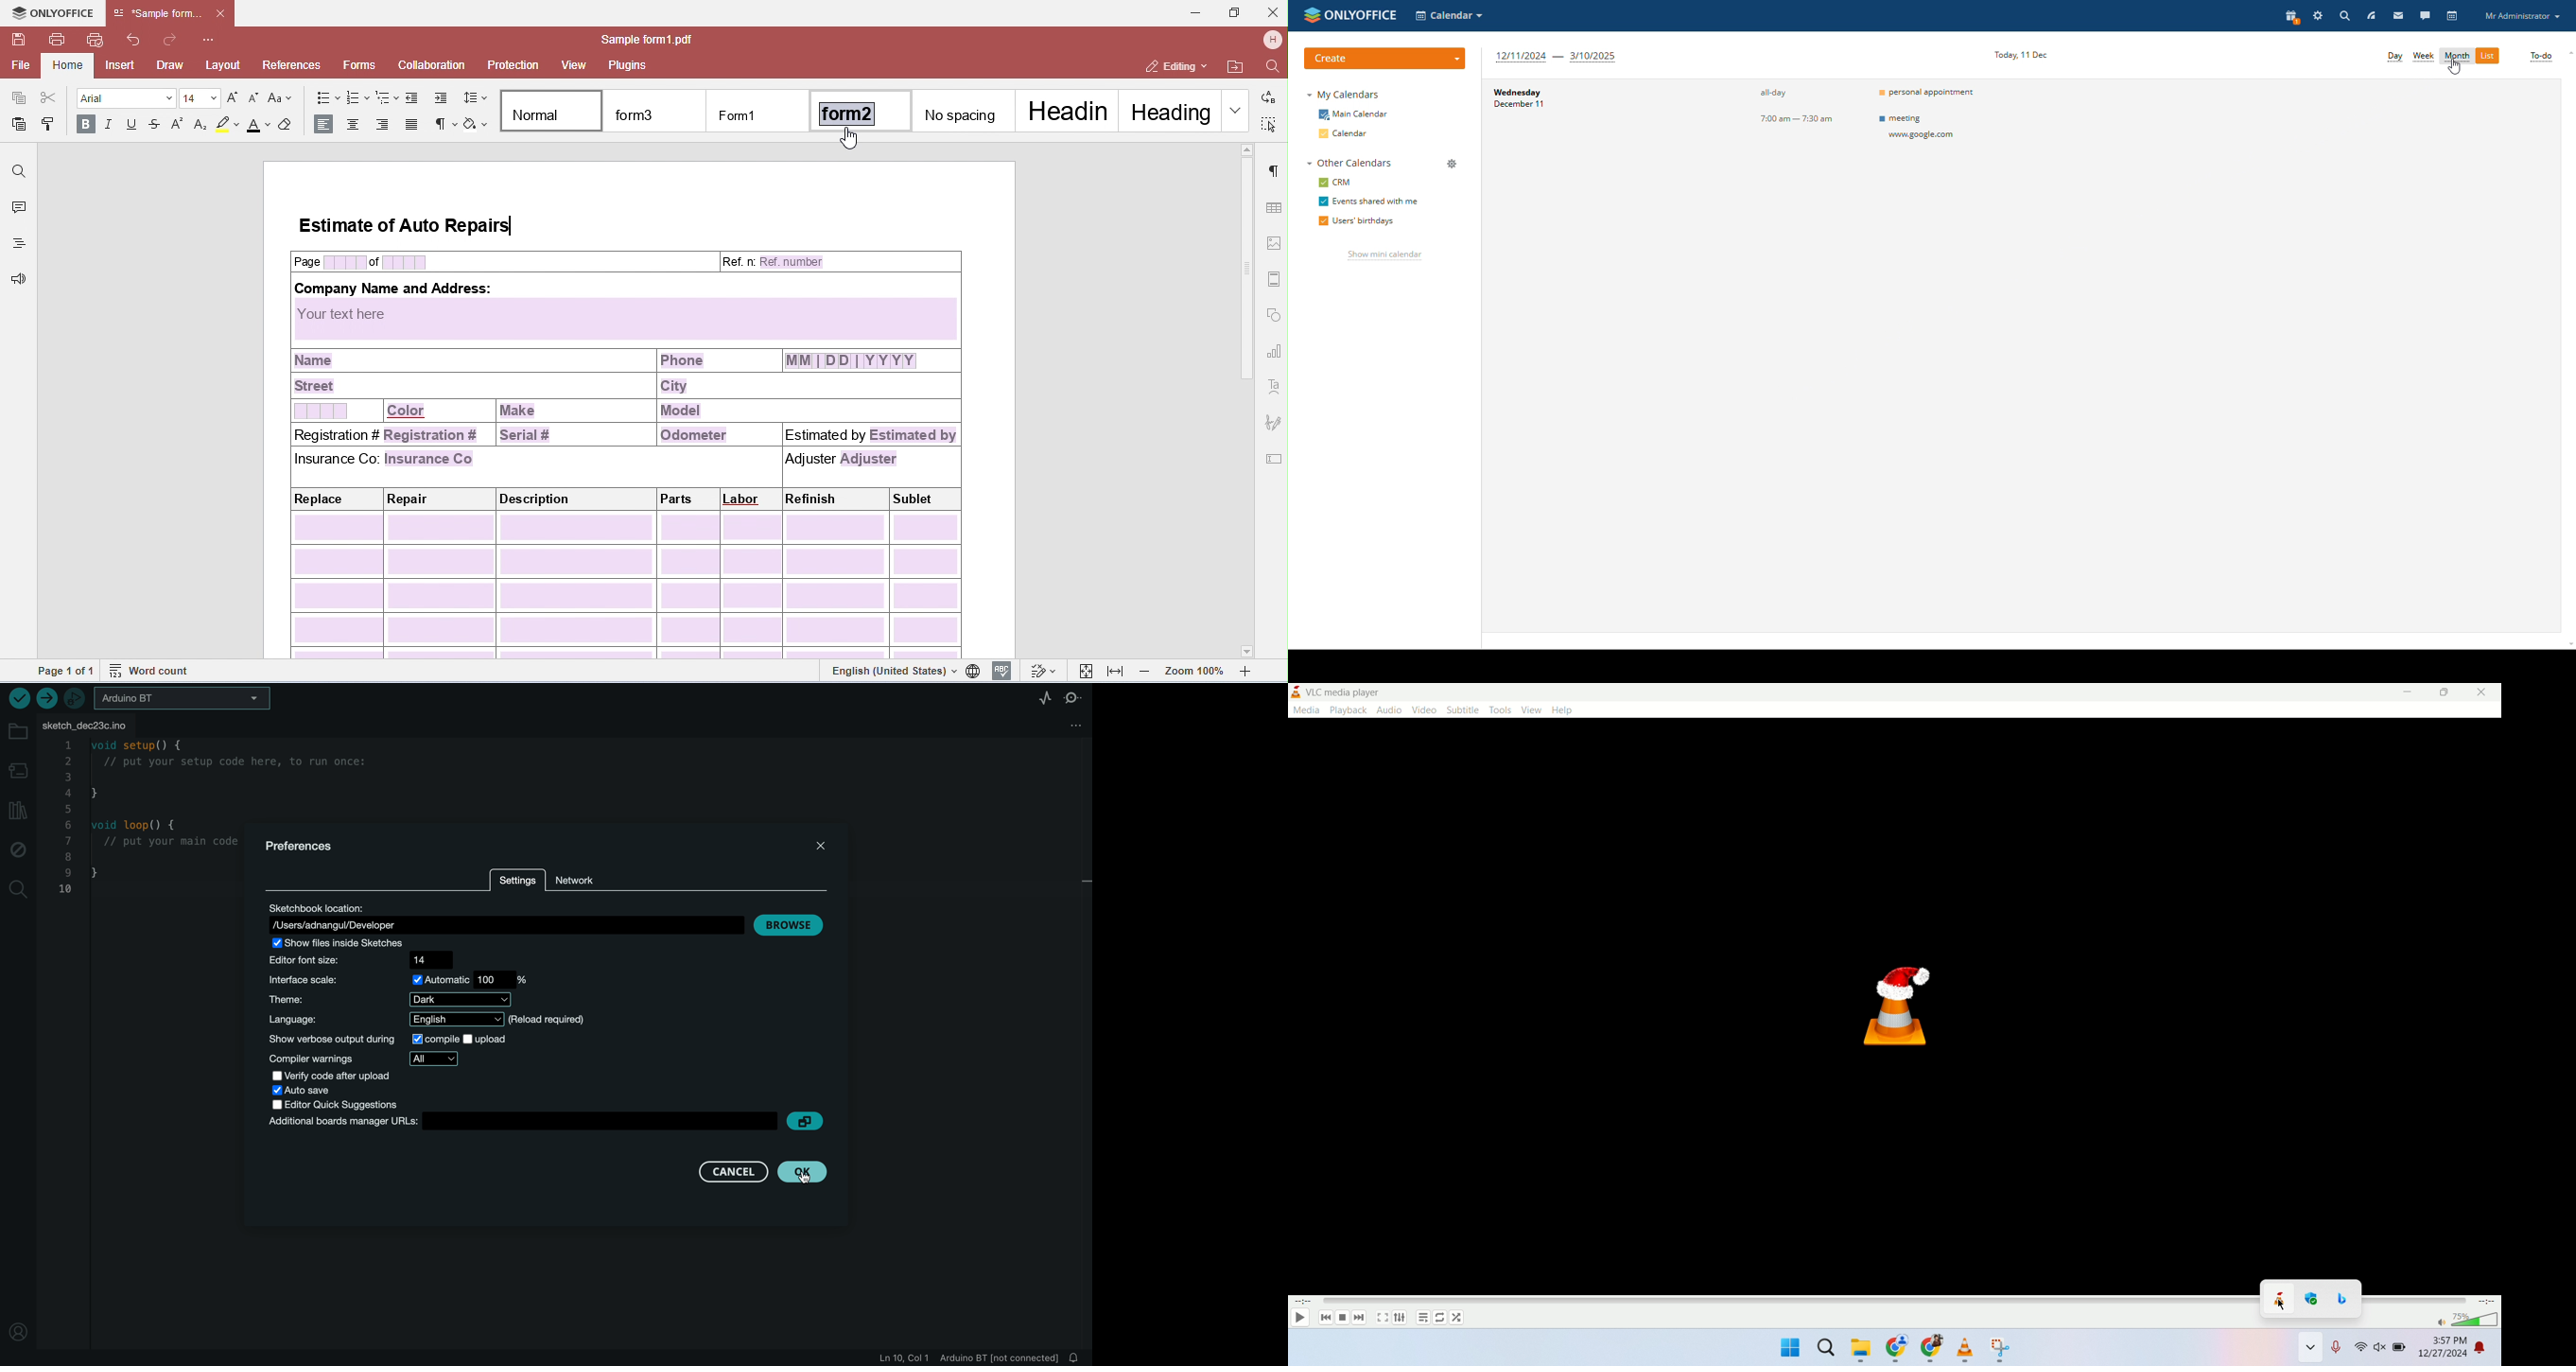 This screenshot has width=2576, height=1372. Describe the element at coordinates (17, 698) in the screenshot. I see `verify` at that location.